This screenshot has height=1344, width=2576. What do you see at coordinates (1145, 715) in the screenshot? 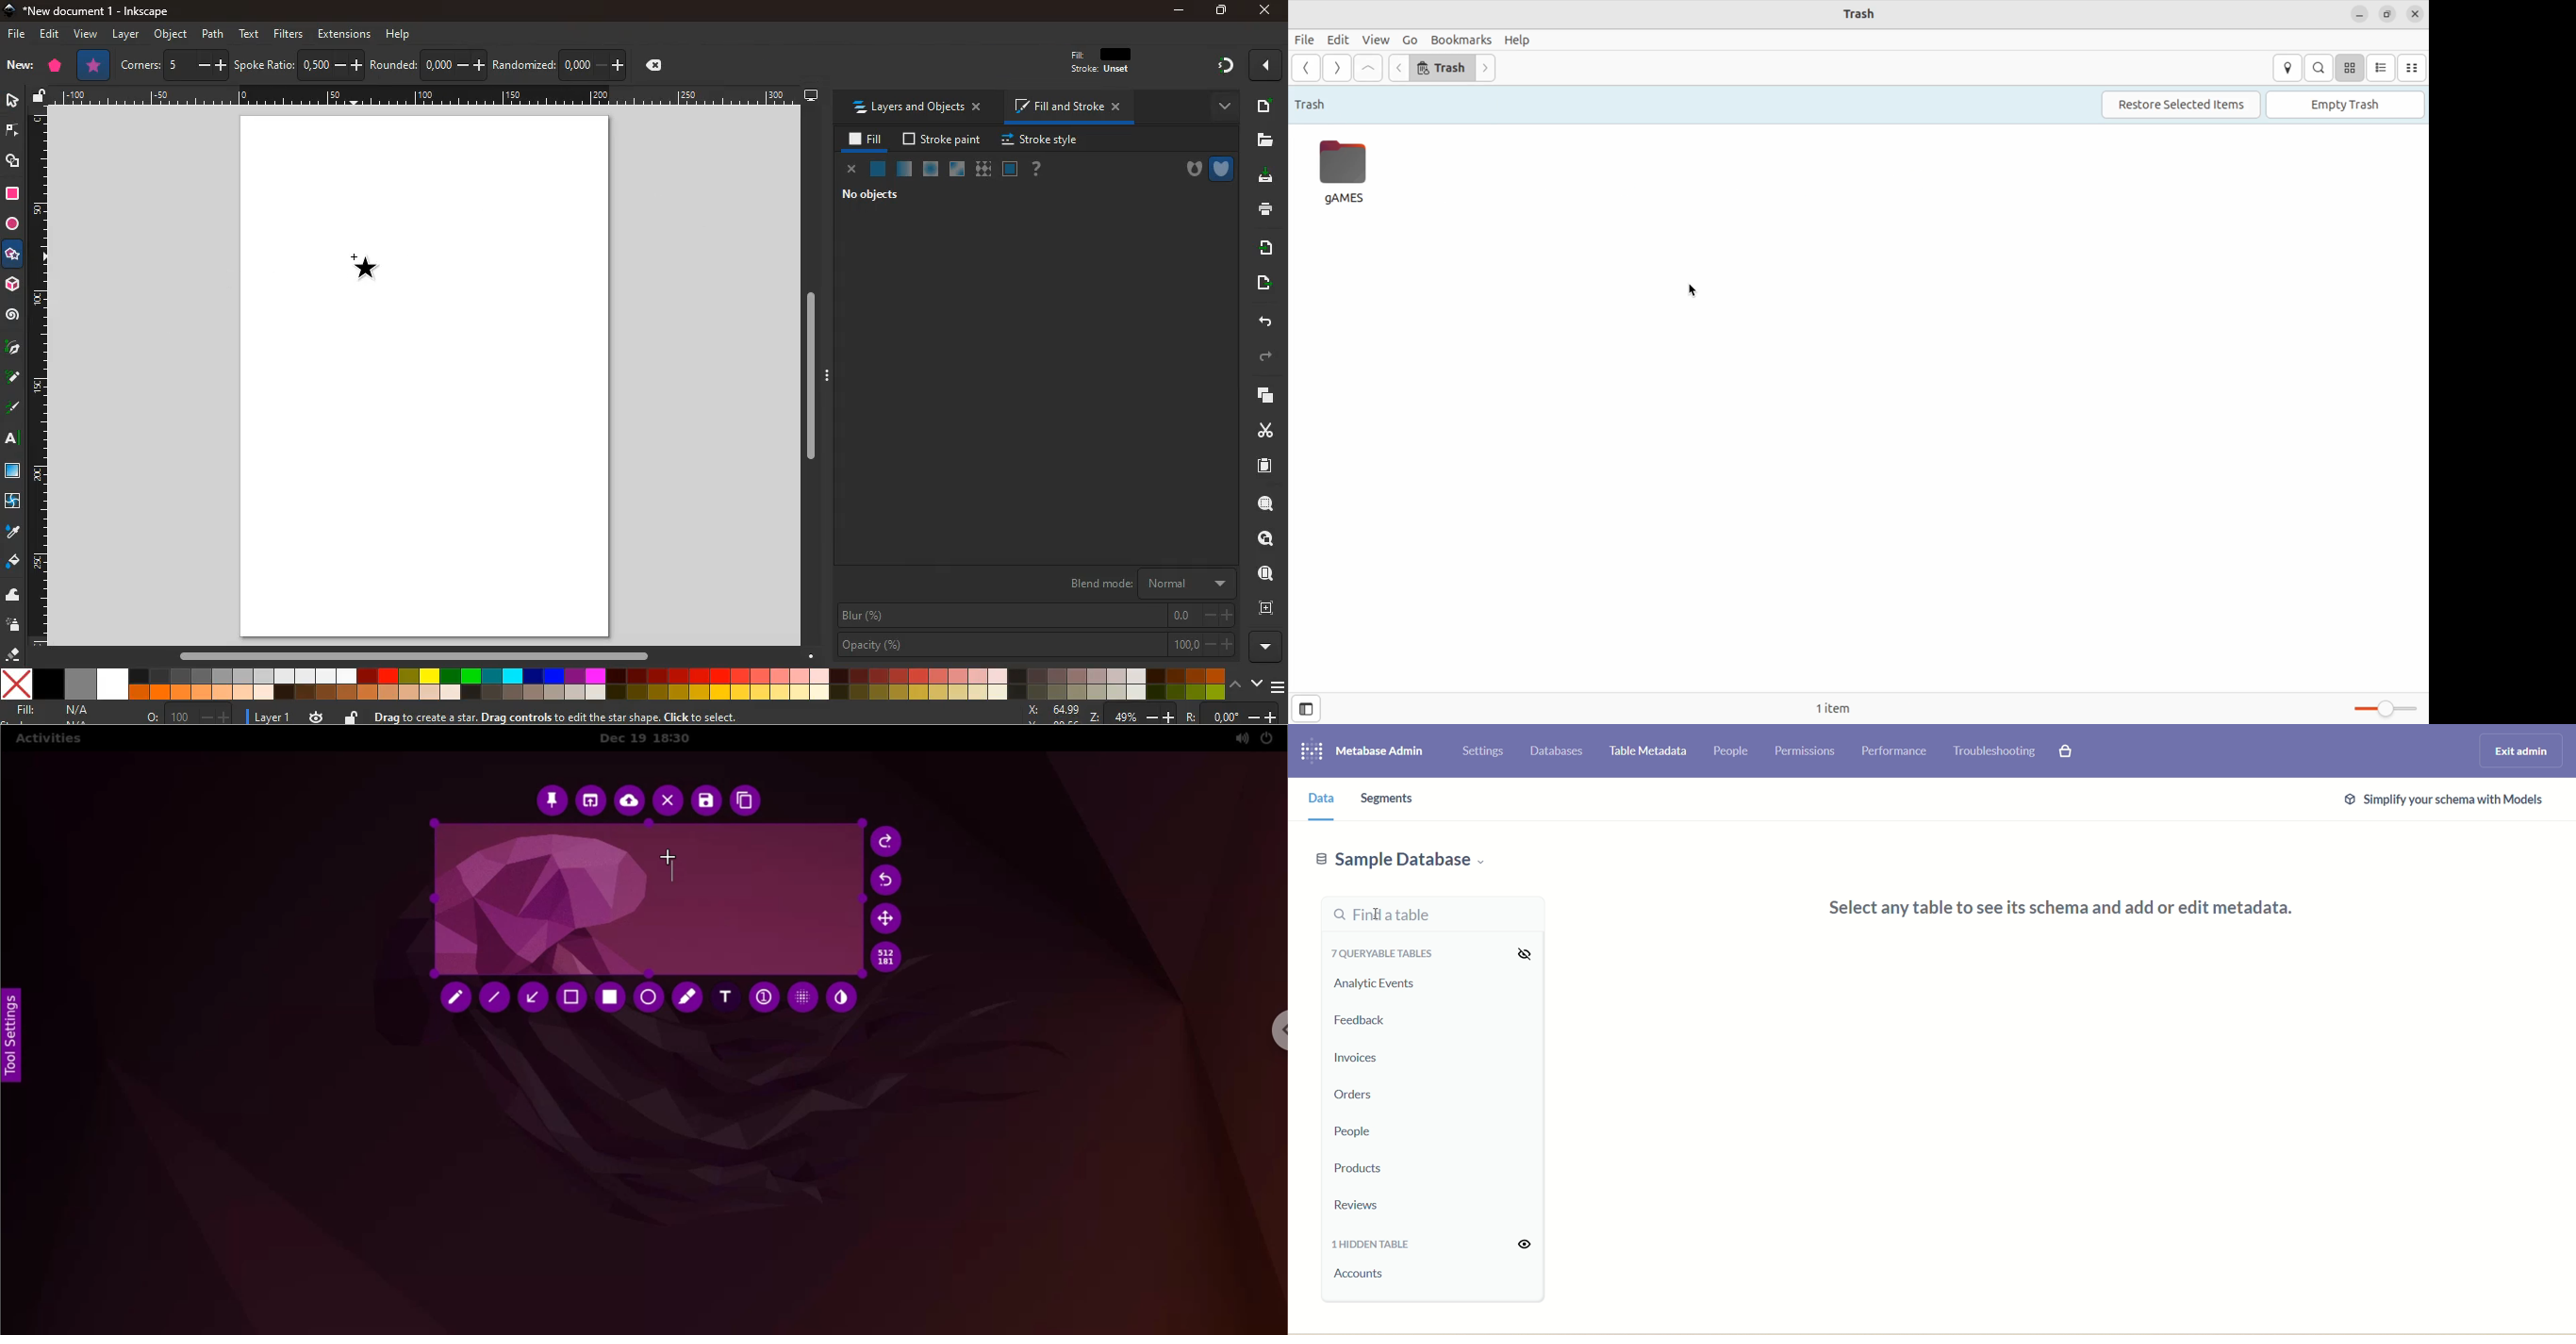
I see `zoom` at bounding box center [1145, 715].